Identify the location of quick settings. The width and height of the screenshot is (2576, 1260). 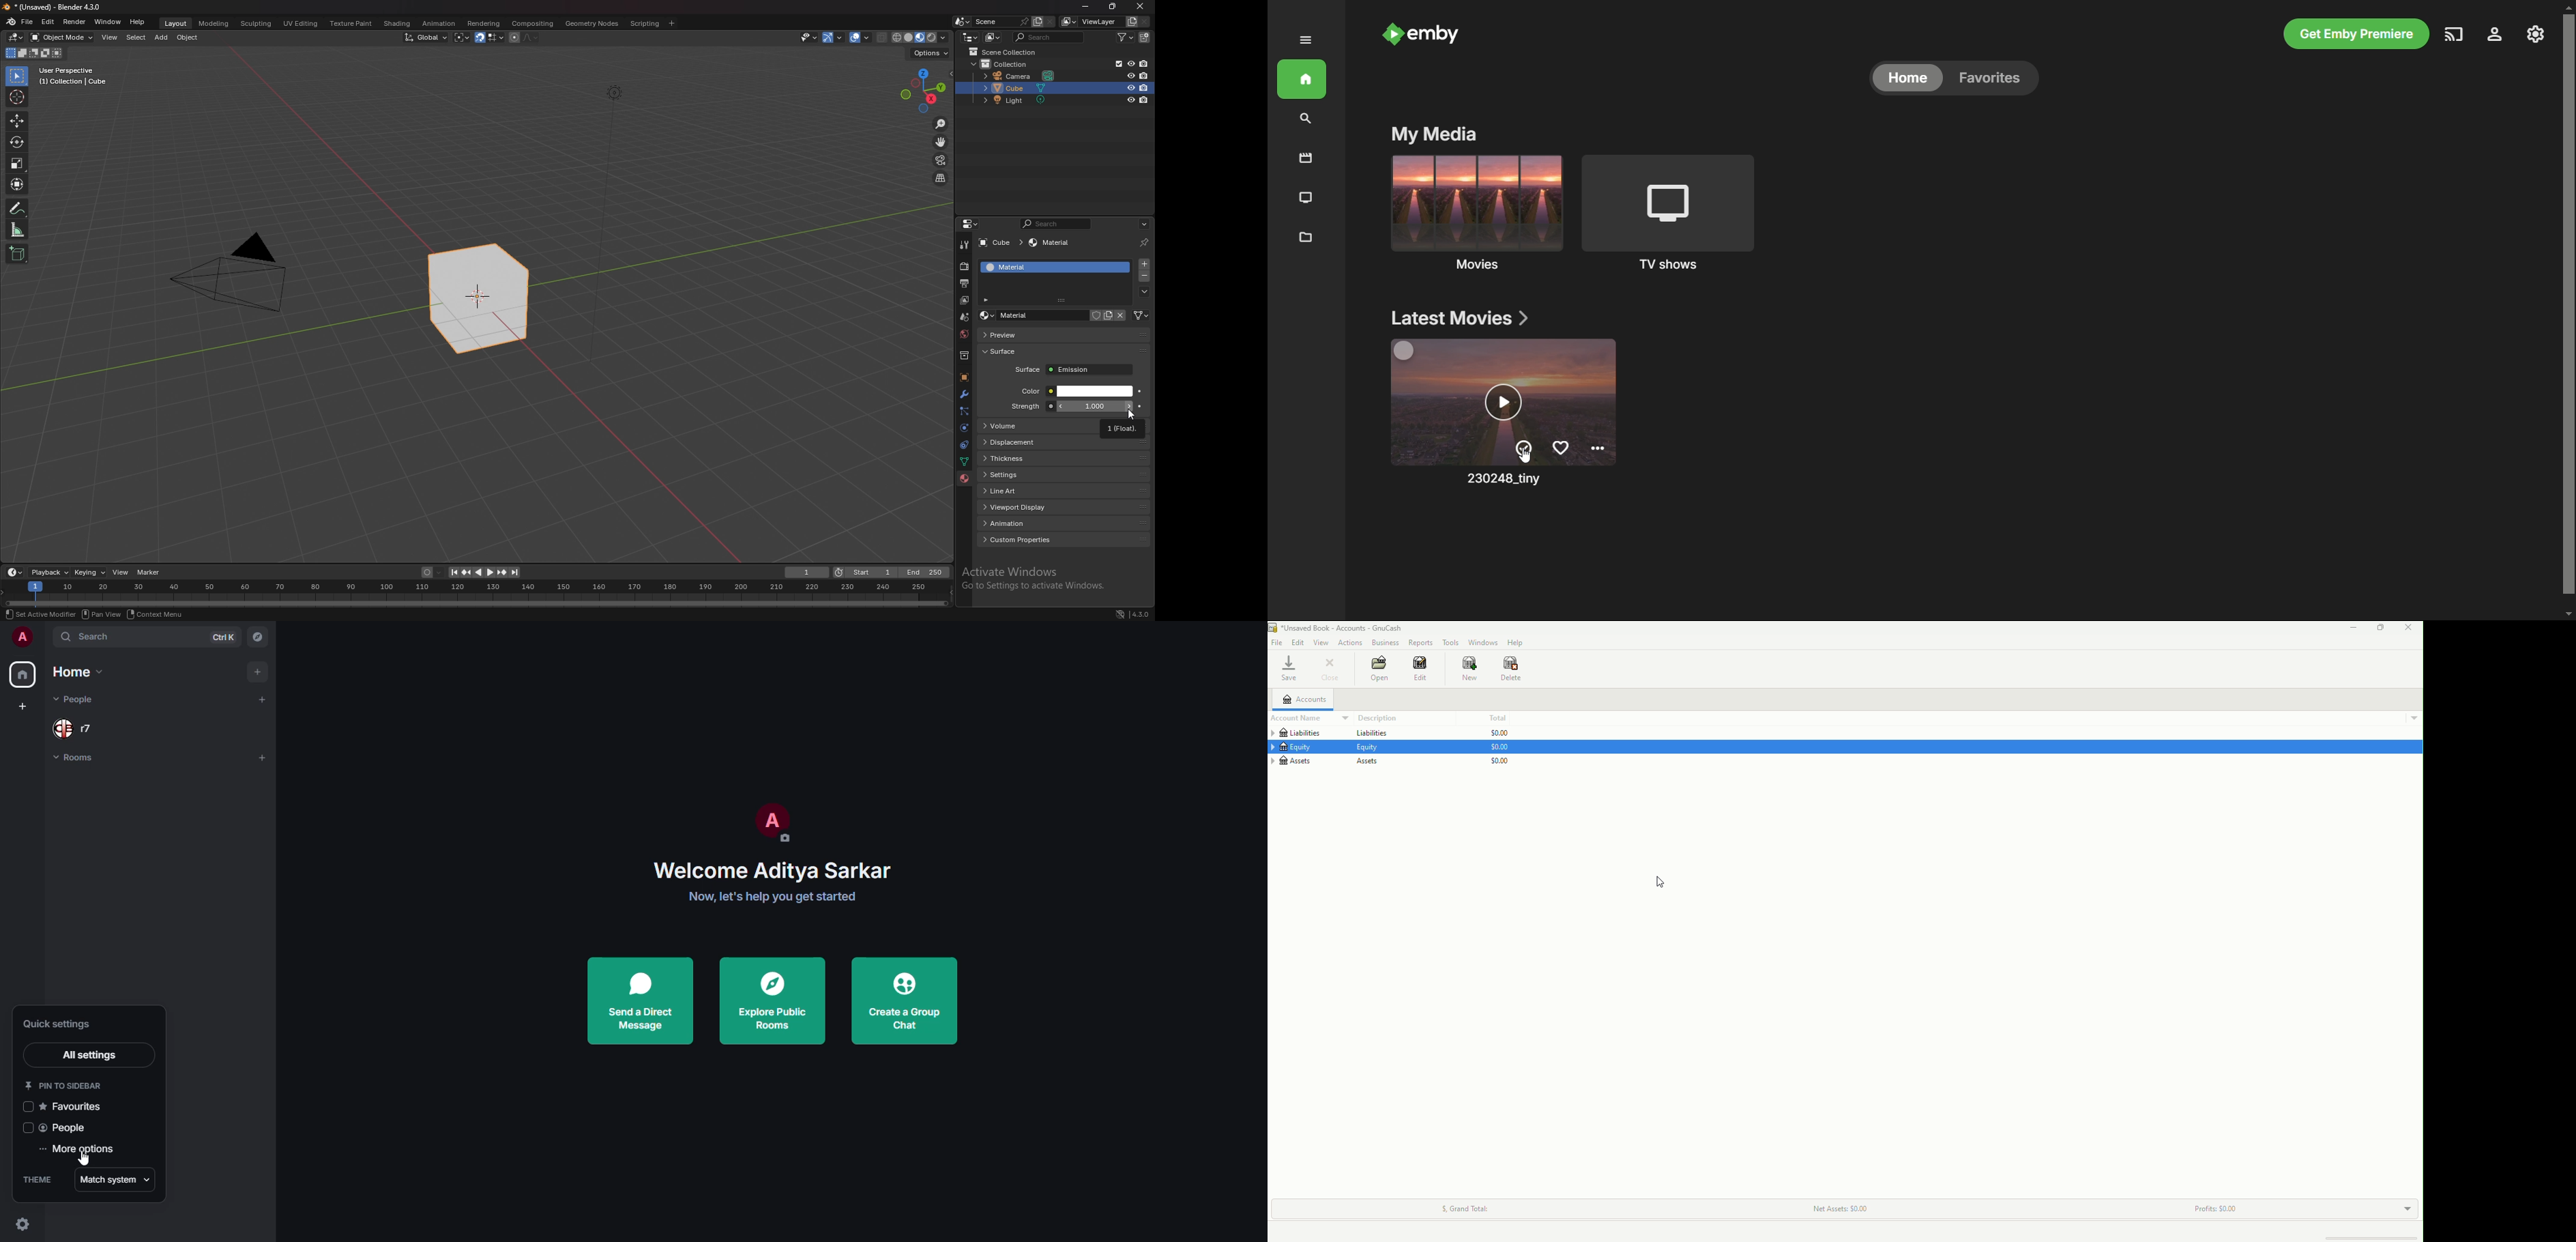
(20, 1224).